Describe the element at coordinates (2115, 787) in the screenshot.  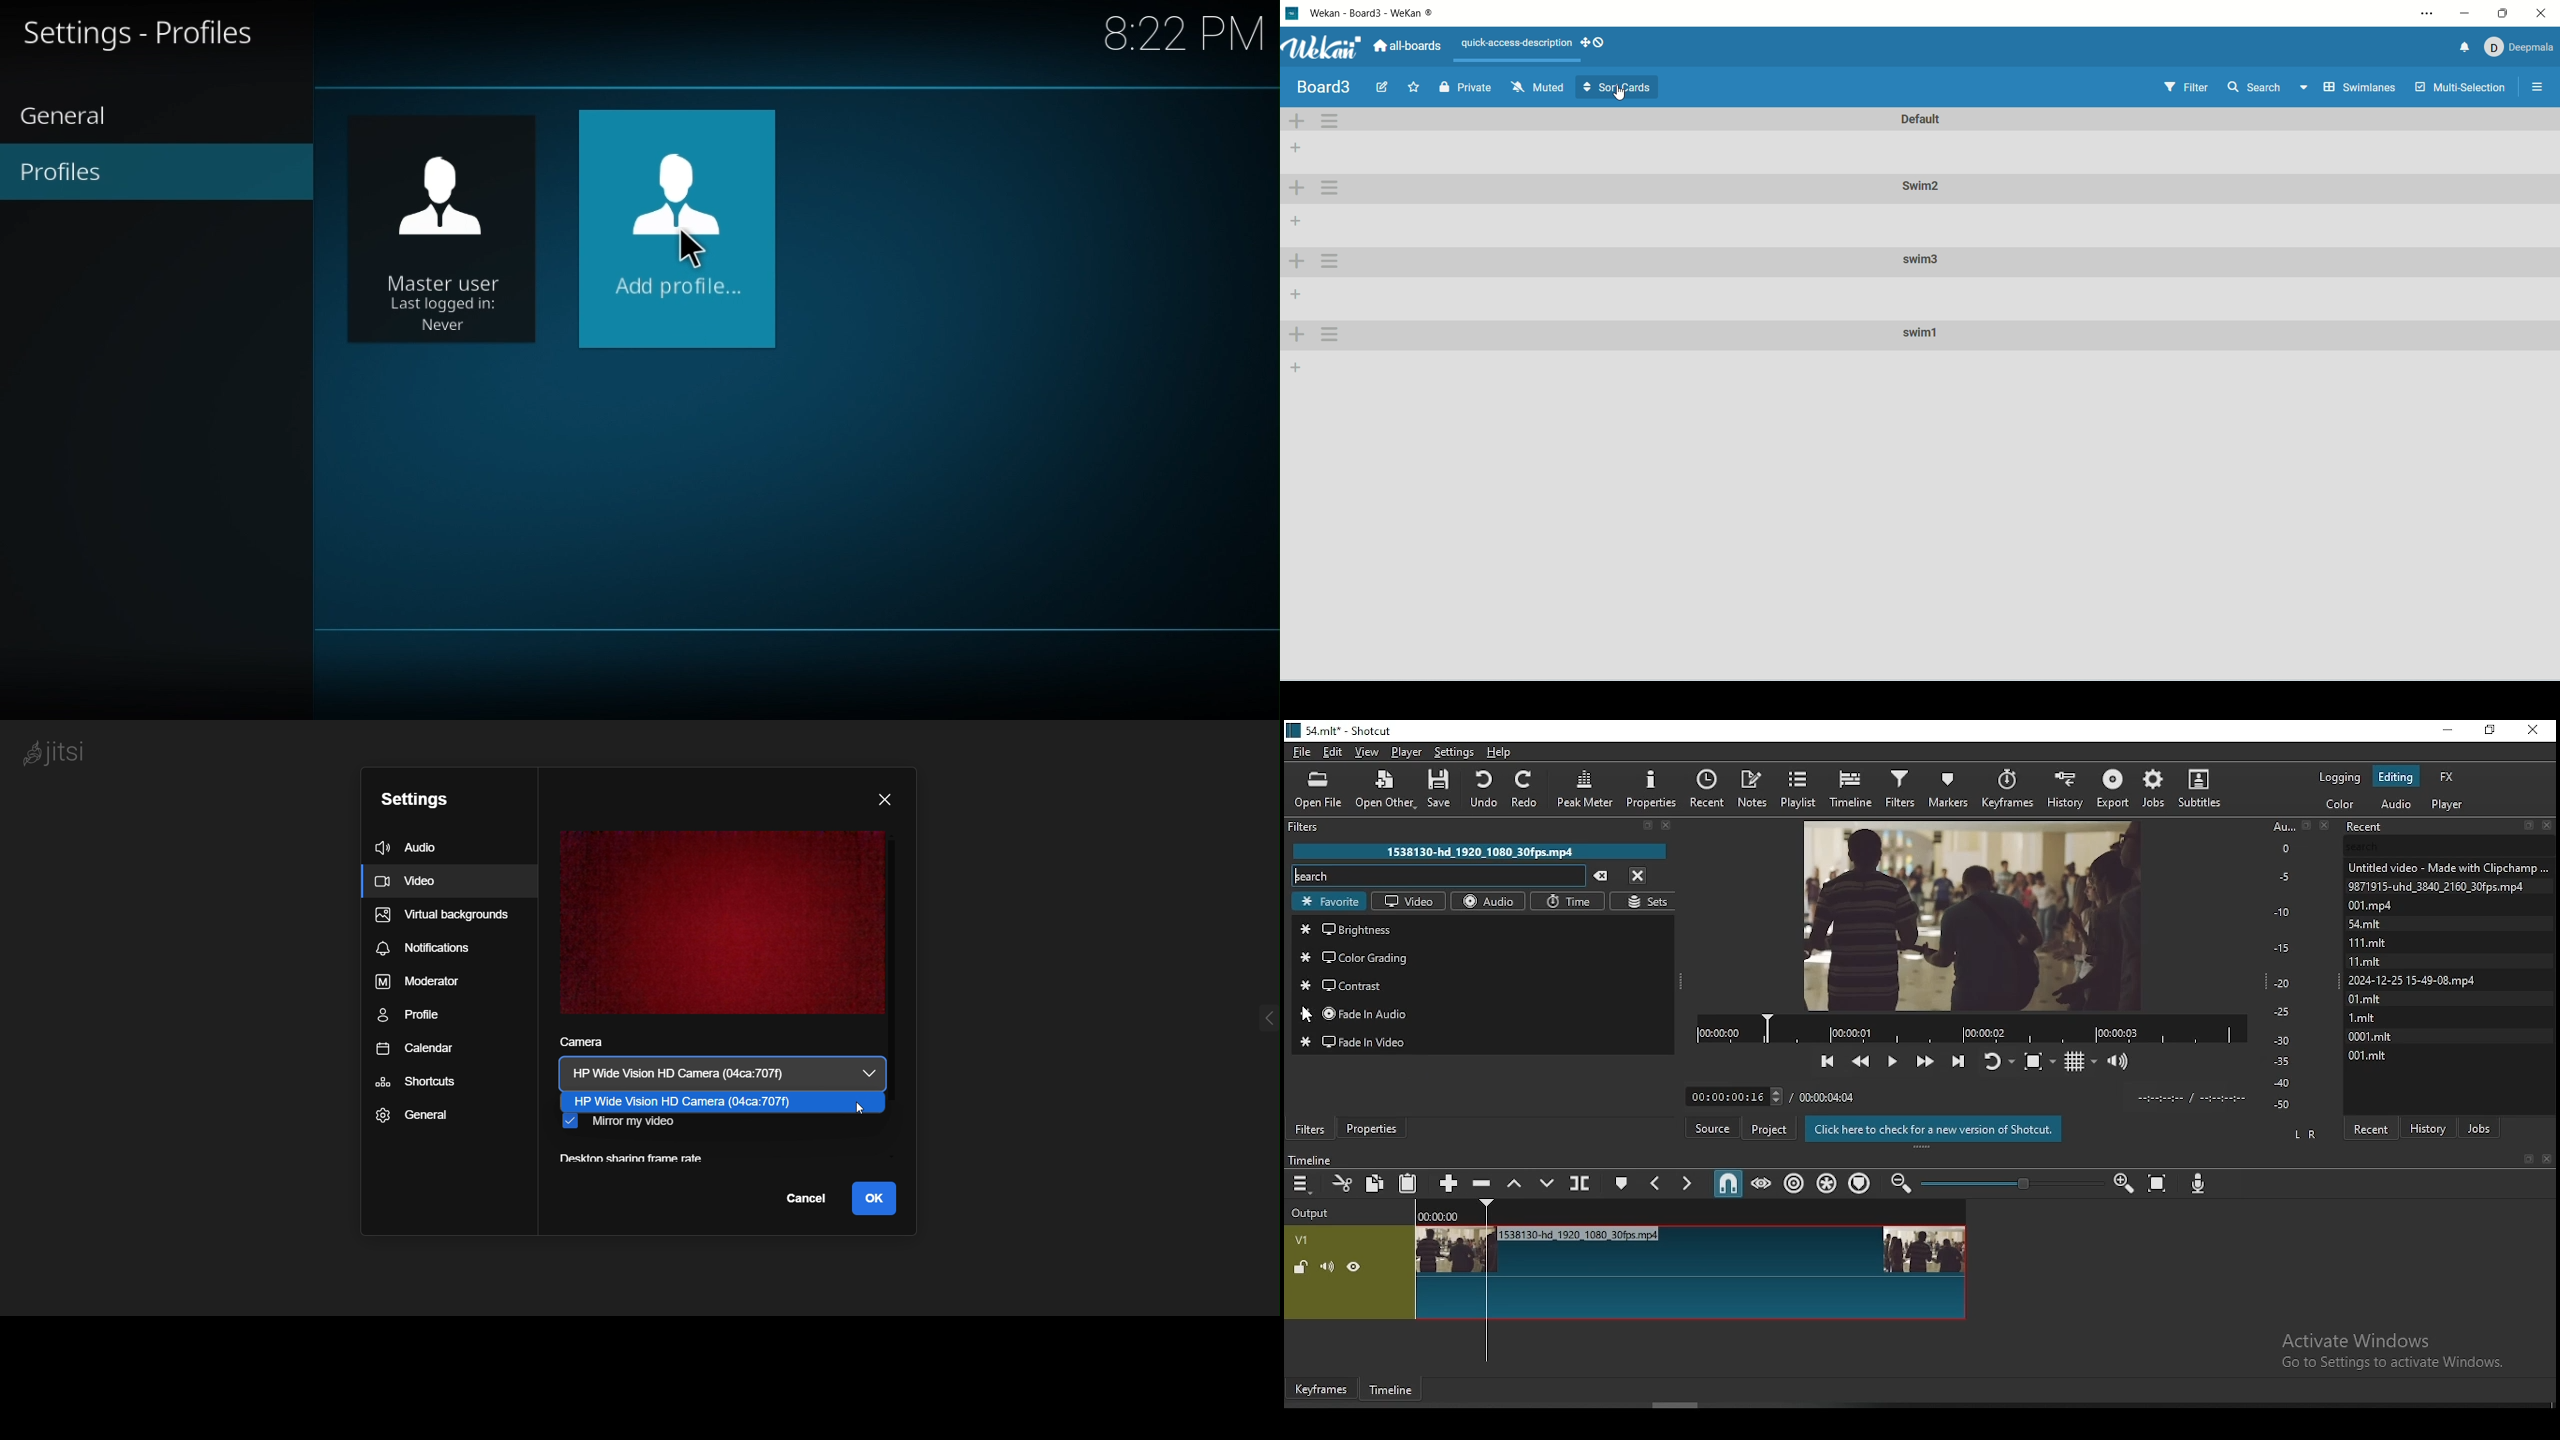
I see `export` at that location.